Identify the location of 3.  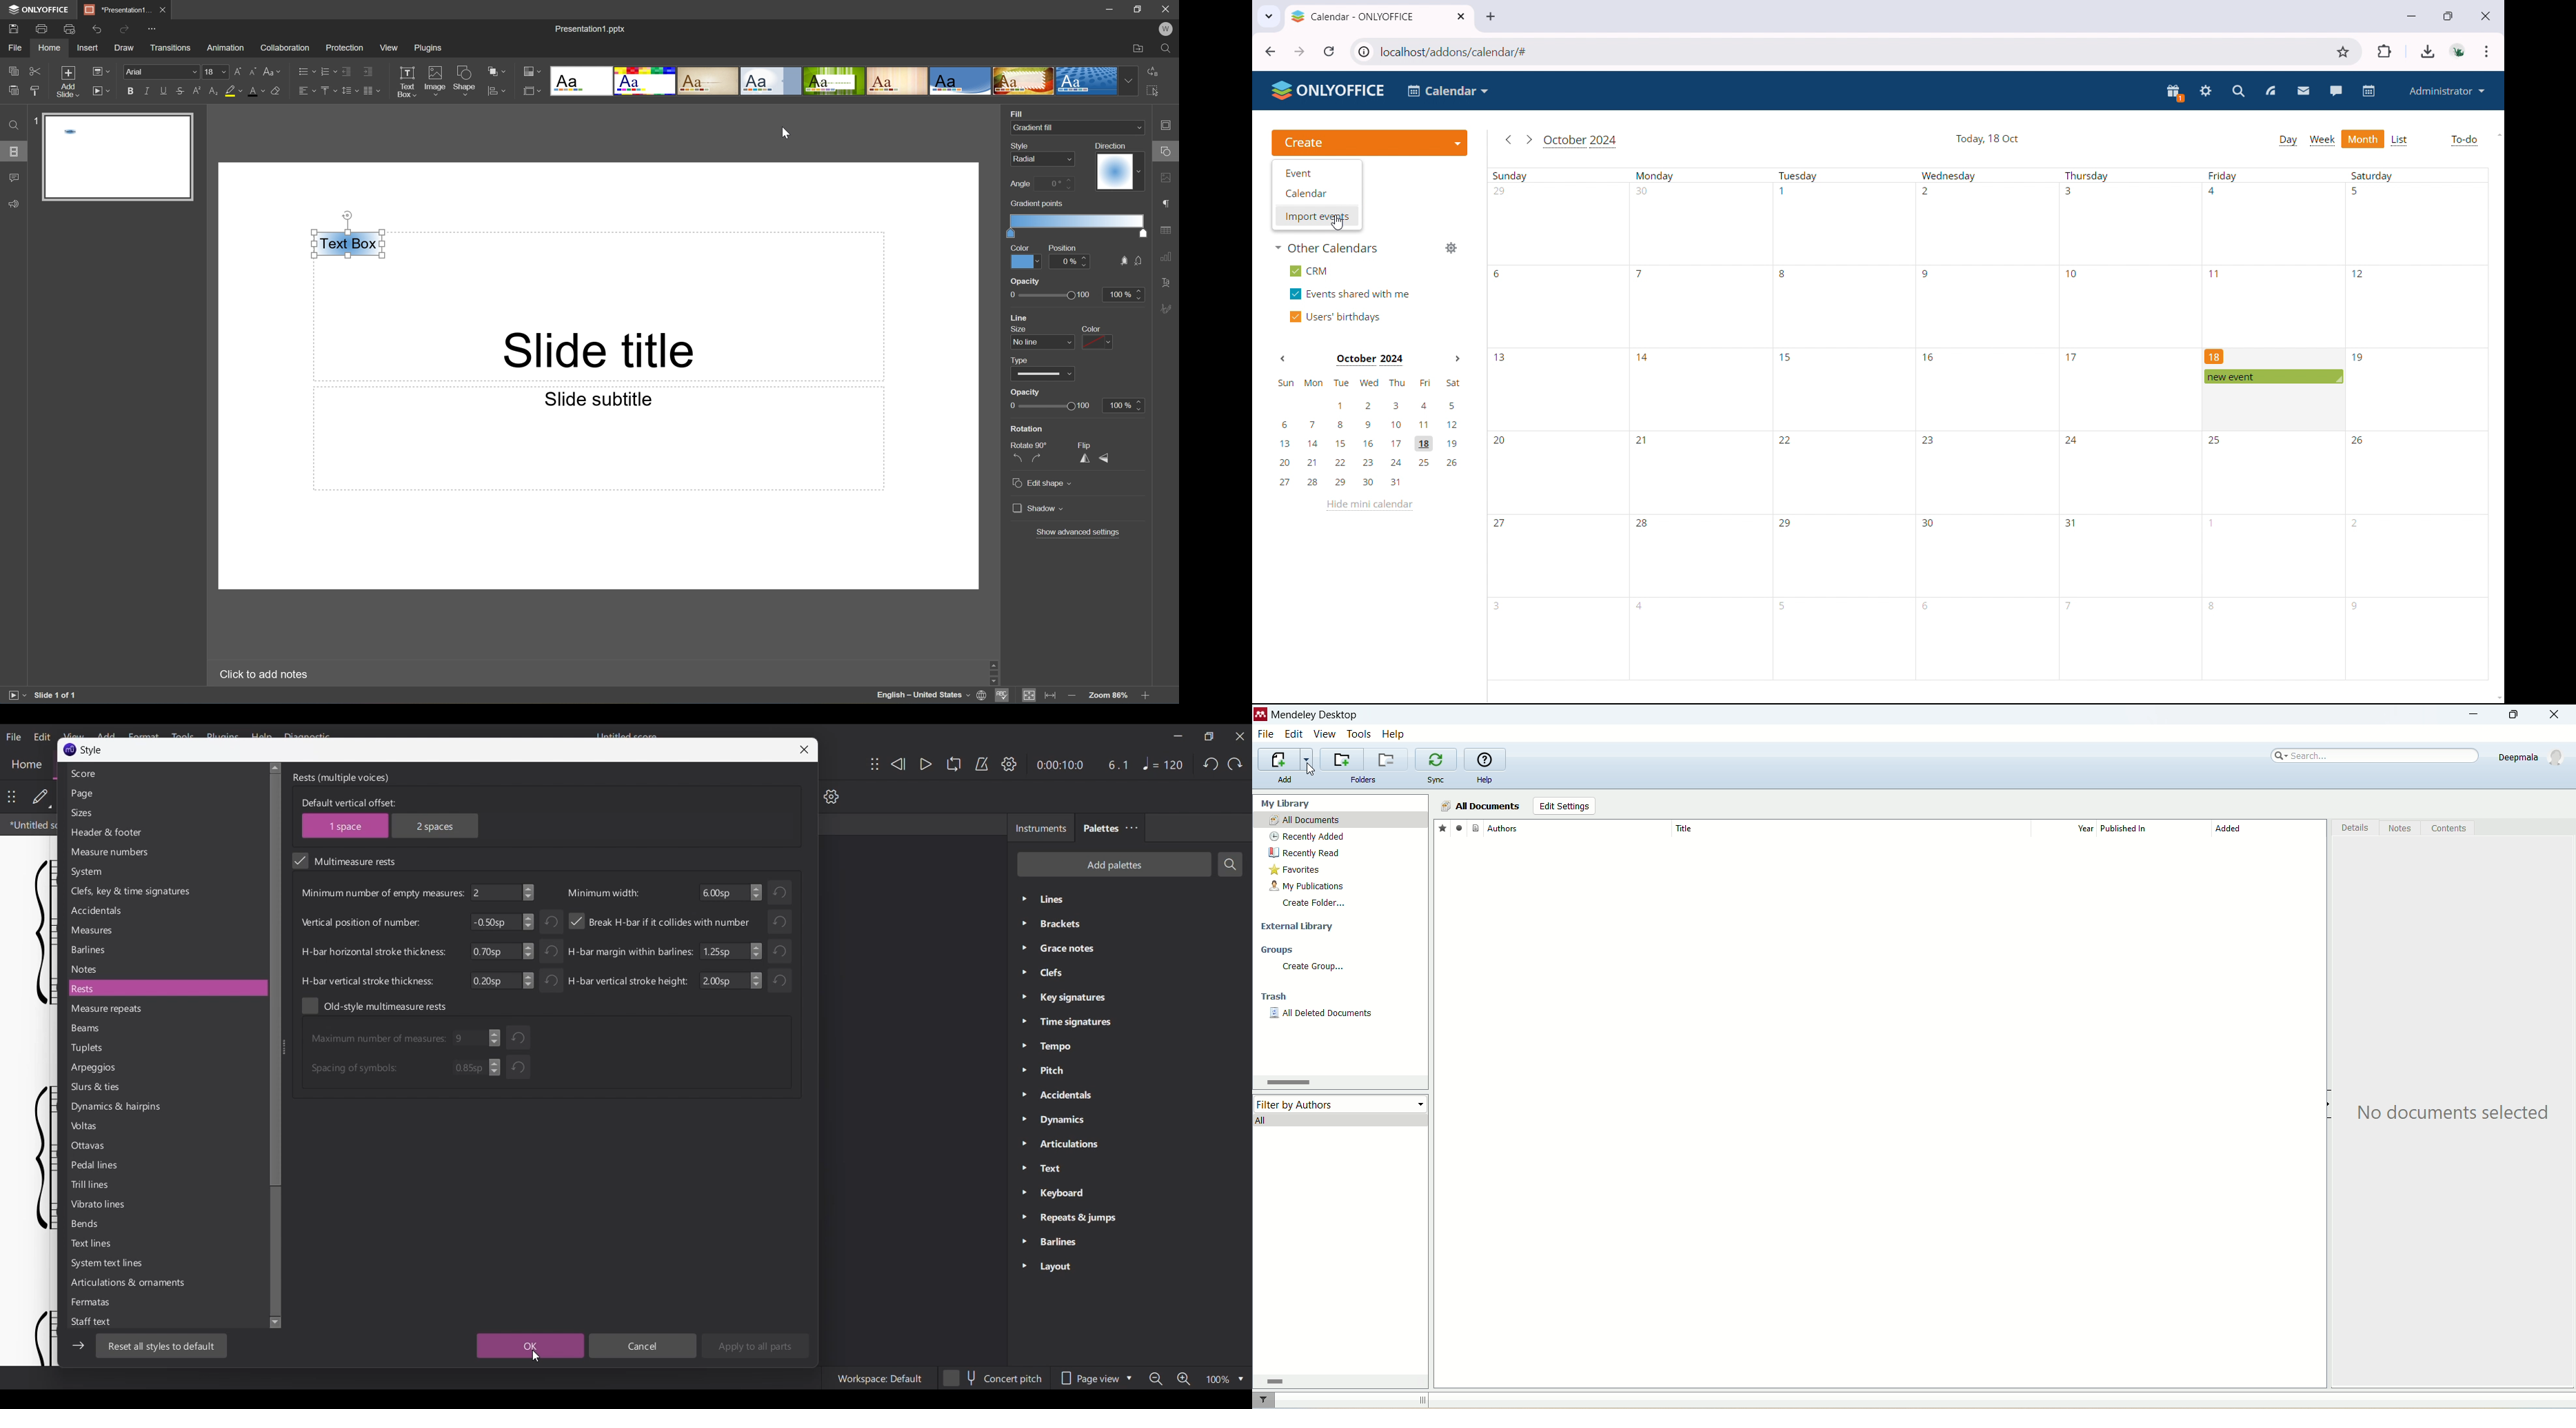
(2069, 190).